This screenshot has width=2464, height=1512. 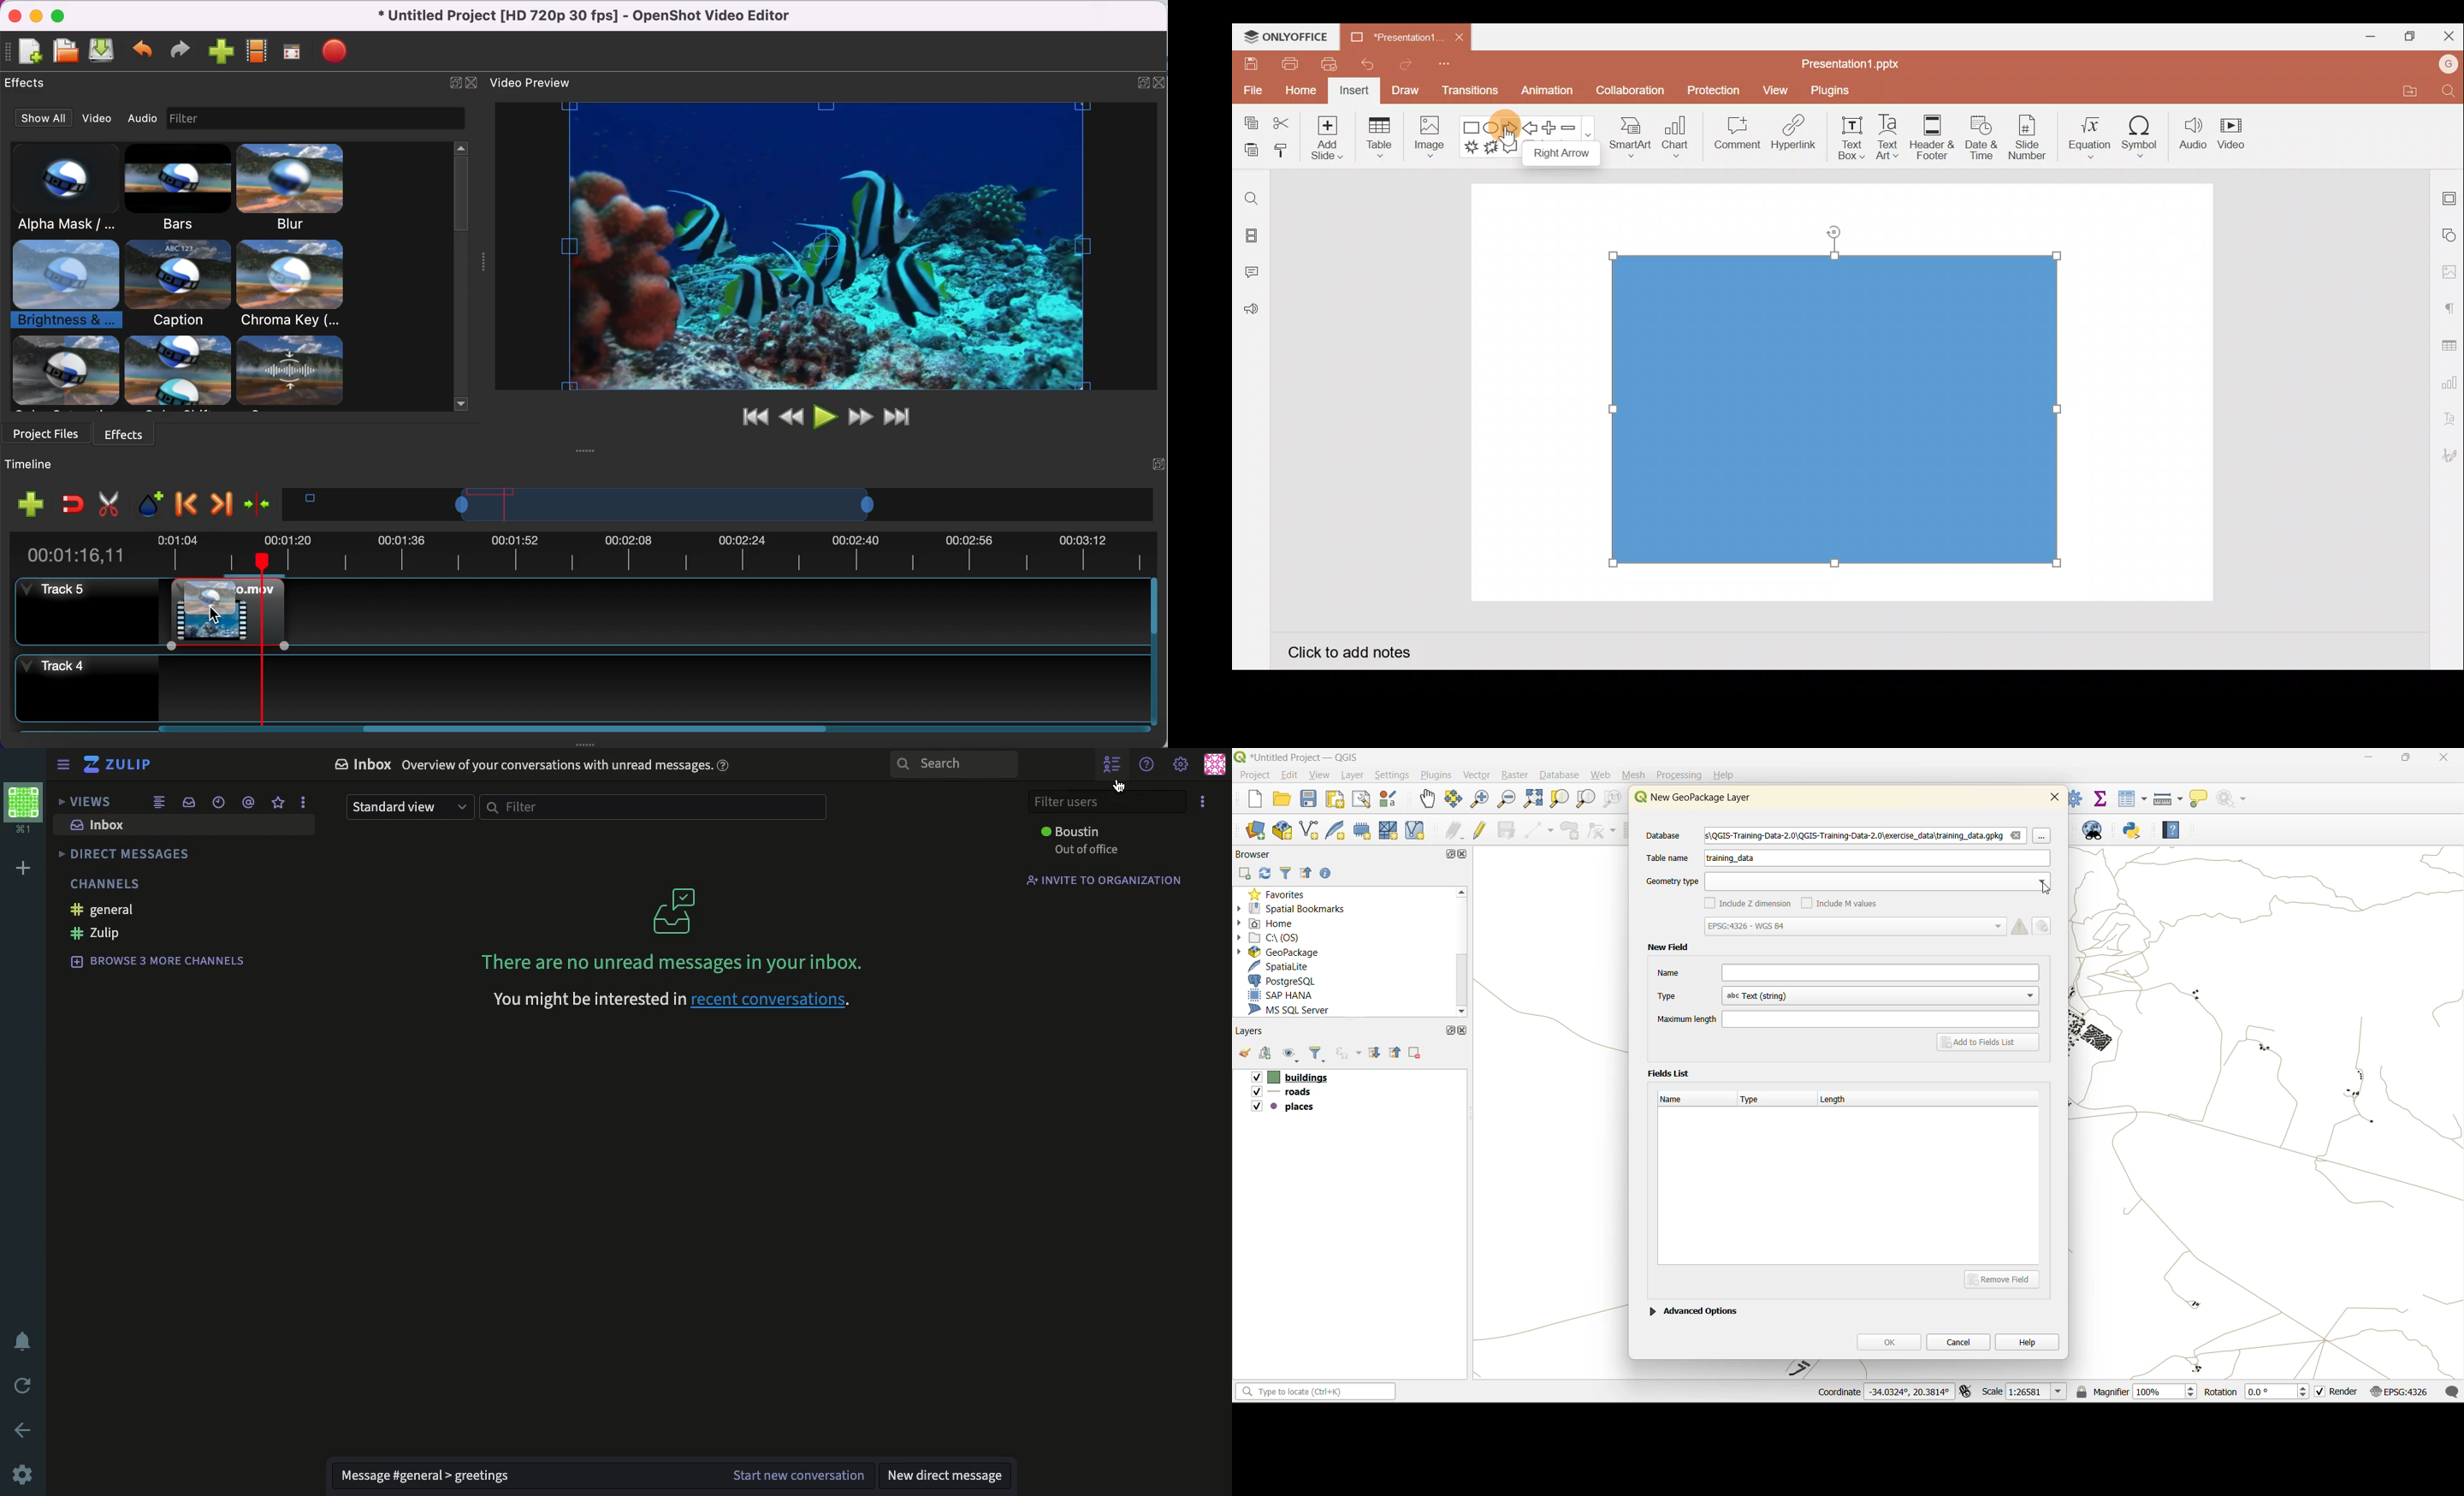 I want to click on database, so click(x=1562, y=776).